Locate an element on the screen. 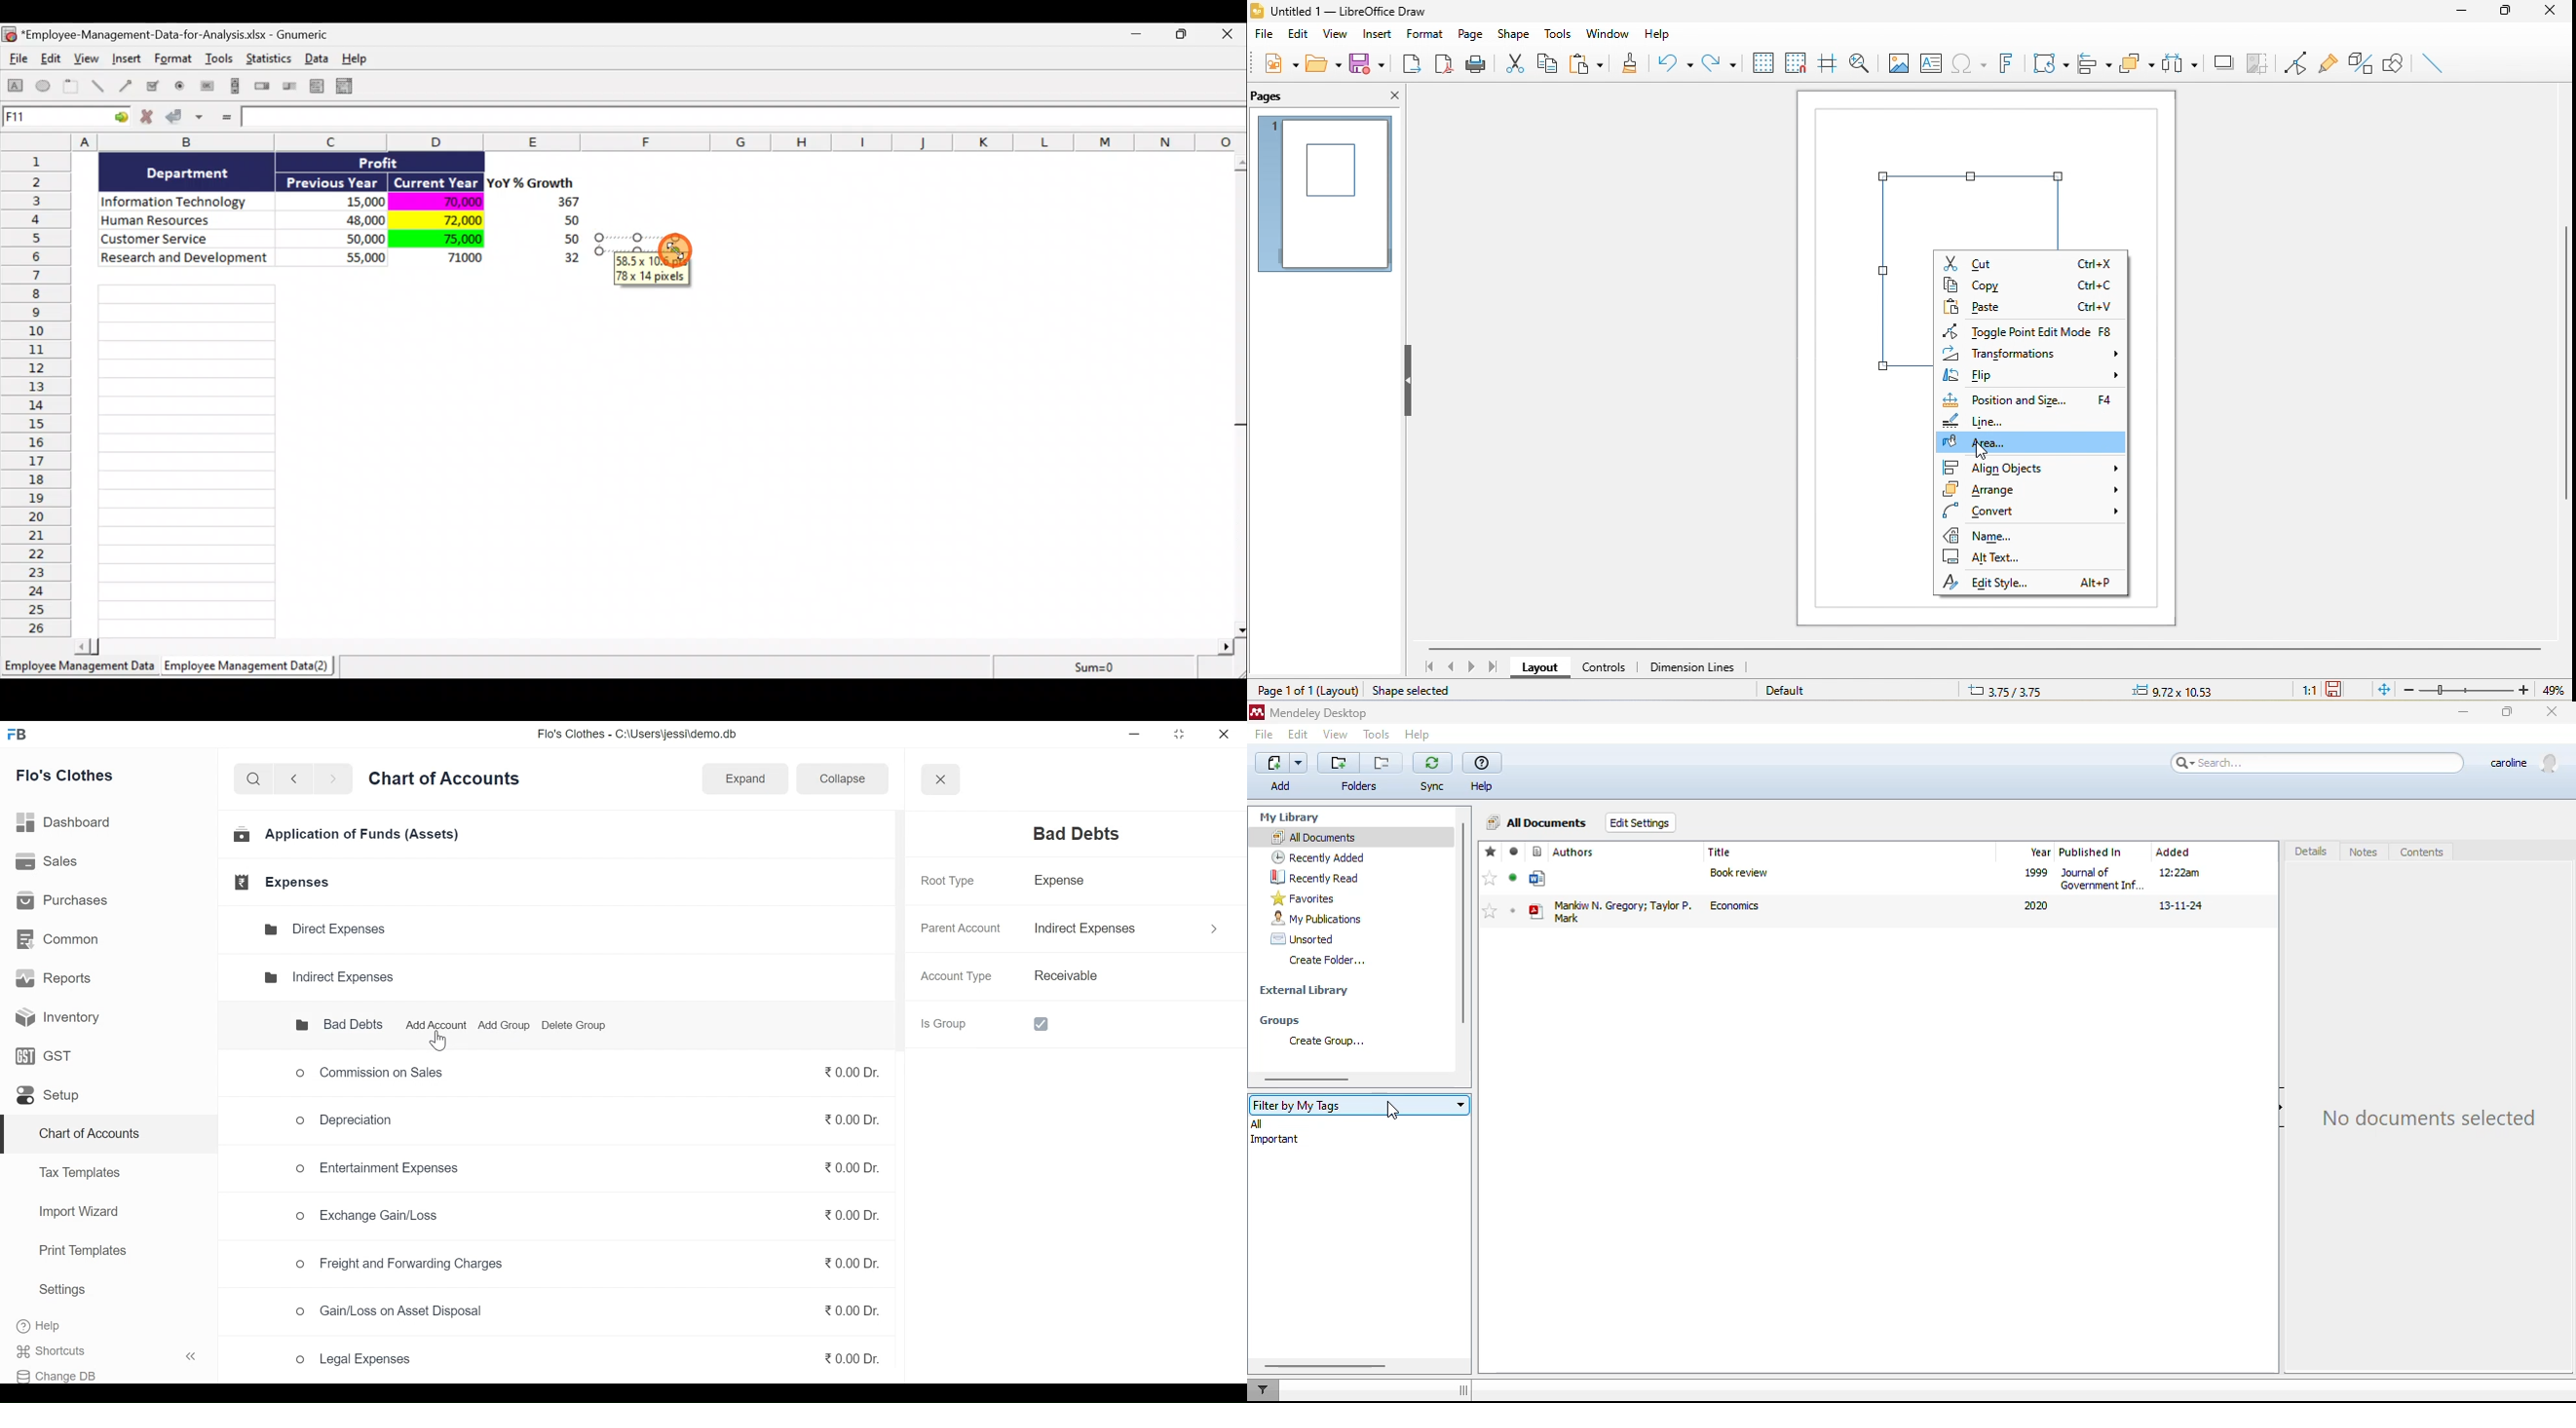 Image resolution: width=2576 pixels, height=1428 pixels. Document name is located at coordinates (172, 36).